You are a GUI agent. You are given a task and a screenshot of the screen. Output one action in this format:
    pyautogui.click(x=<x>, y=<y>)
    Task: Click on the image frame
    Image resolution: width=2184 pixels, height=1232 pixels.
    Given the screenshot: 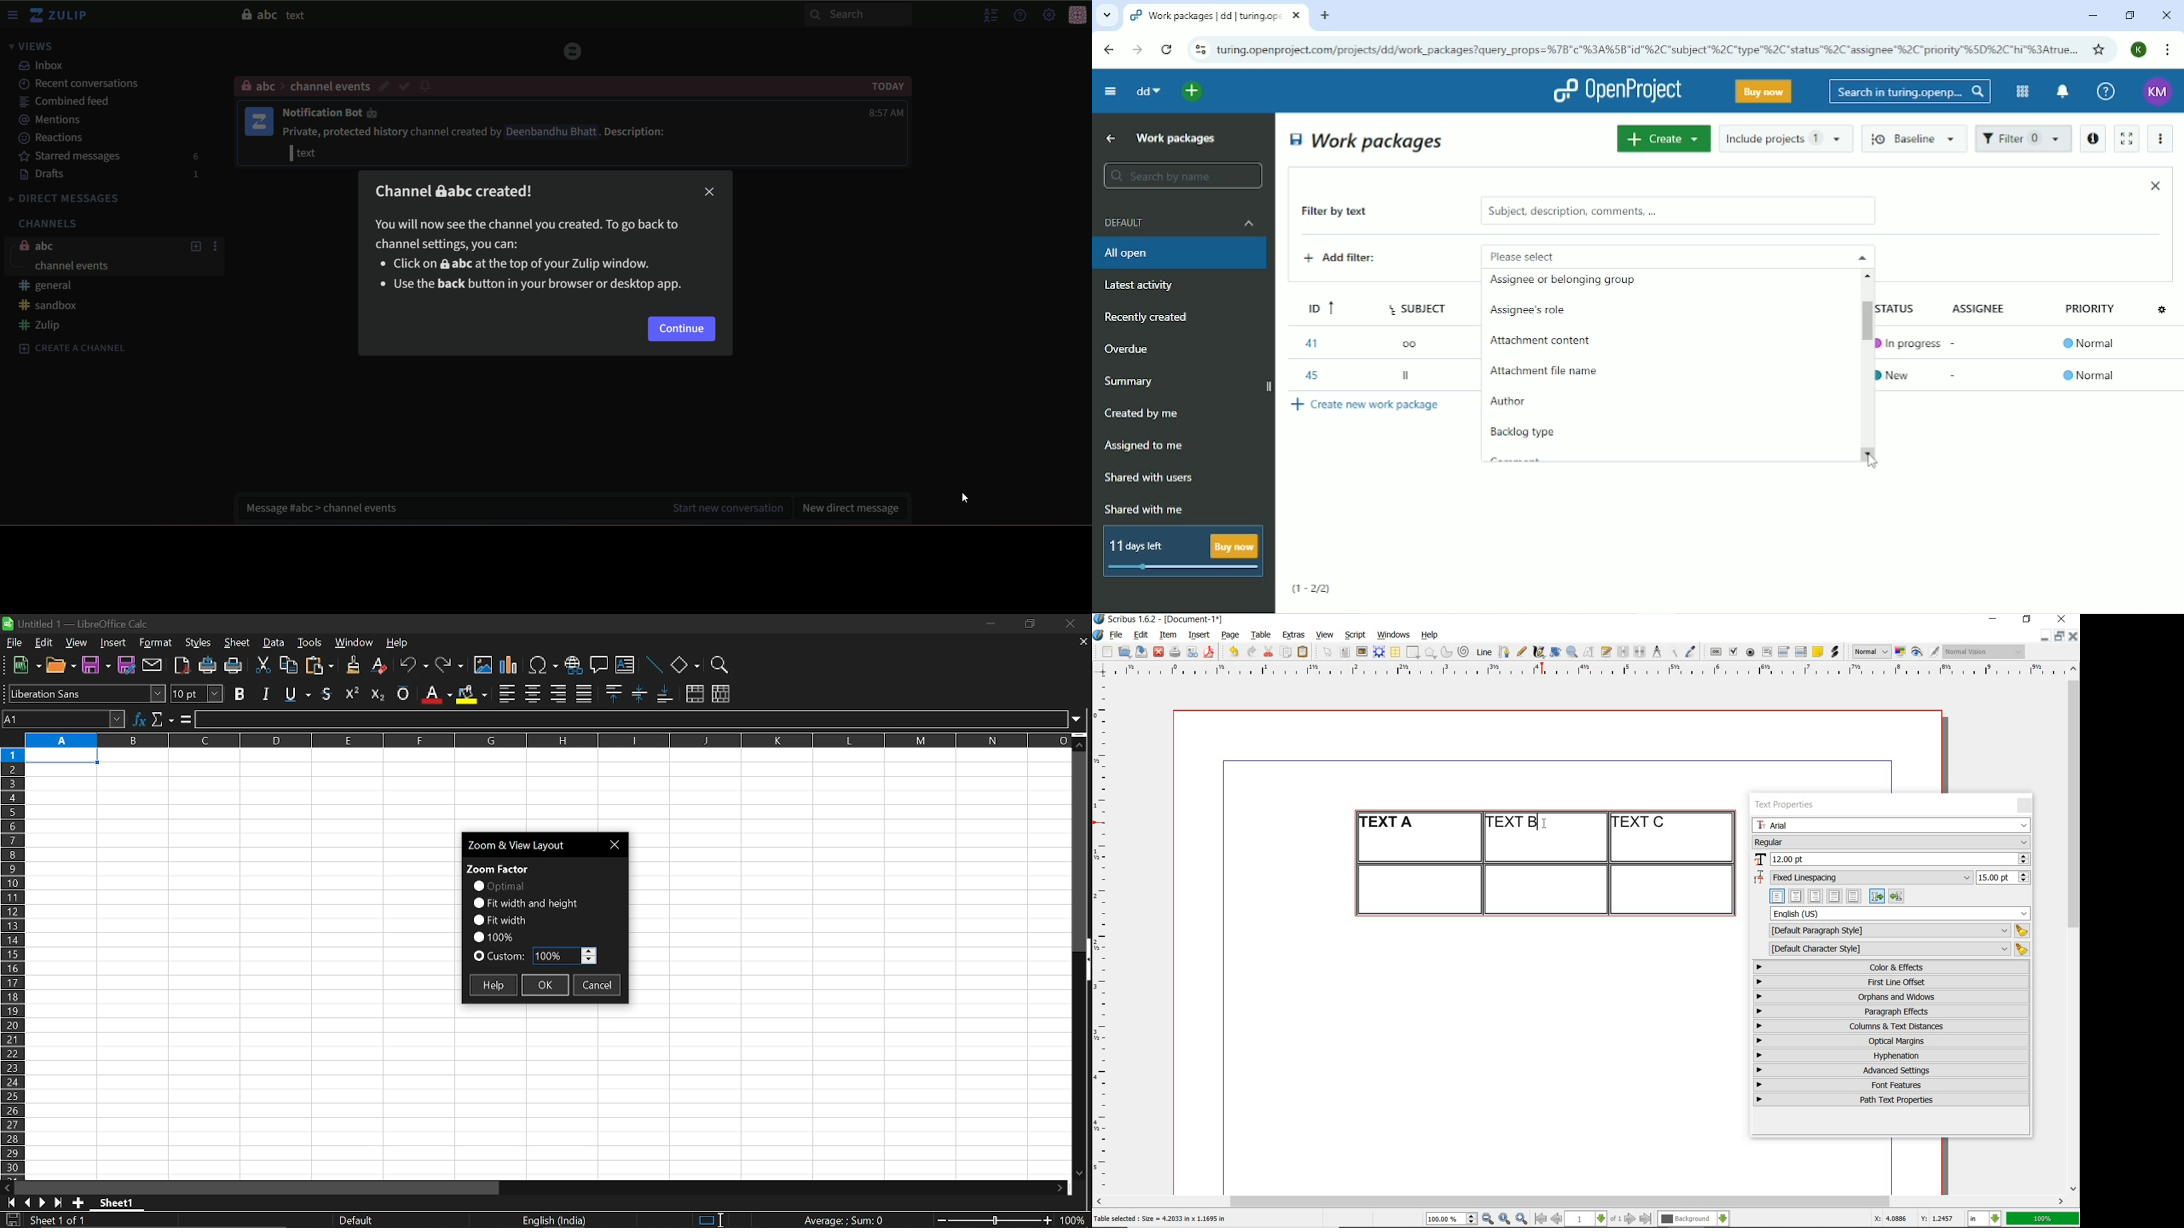 What is the action you would take?
    pyautogui.click(x=1363, y=652)
    